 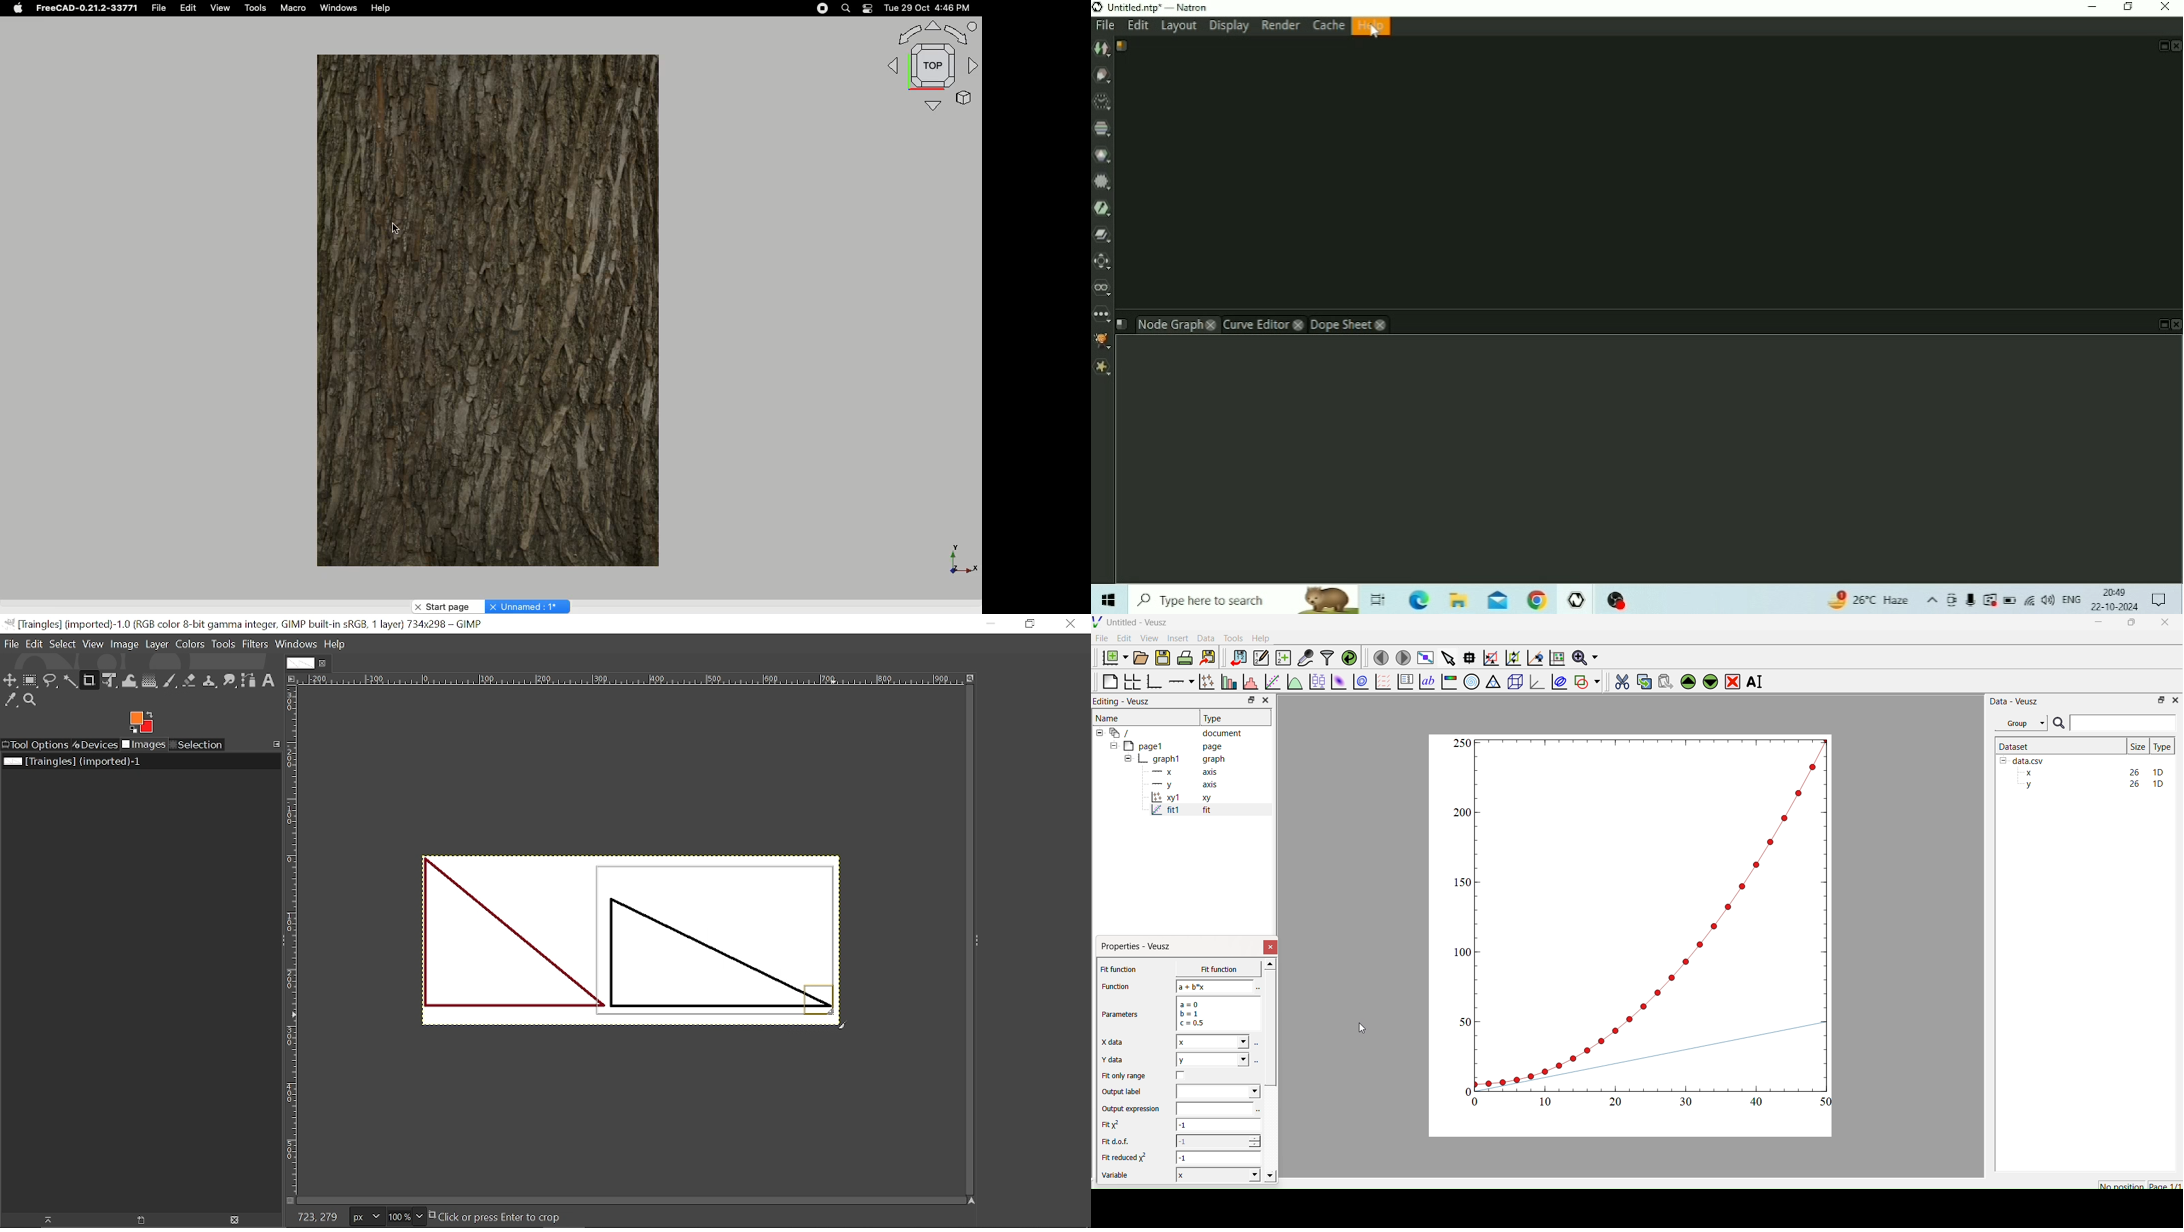 I want to click on Add Shape, so click(x=1586, y=680).